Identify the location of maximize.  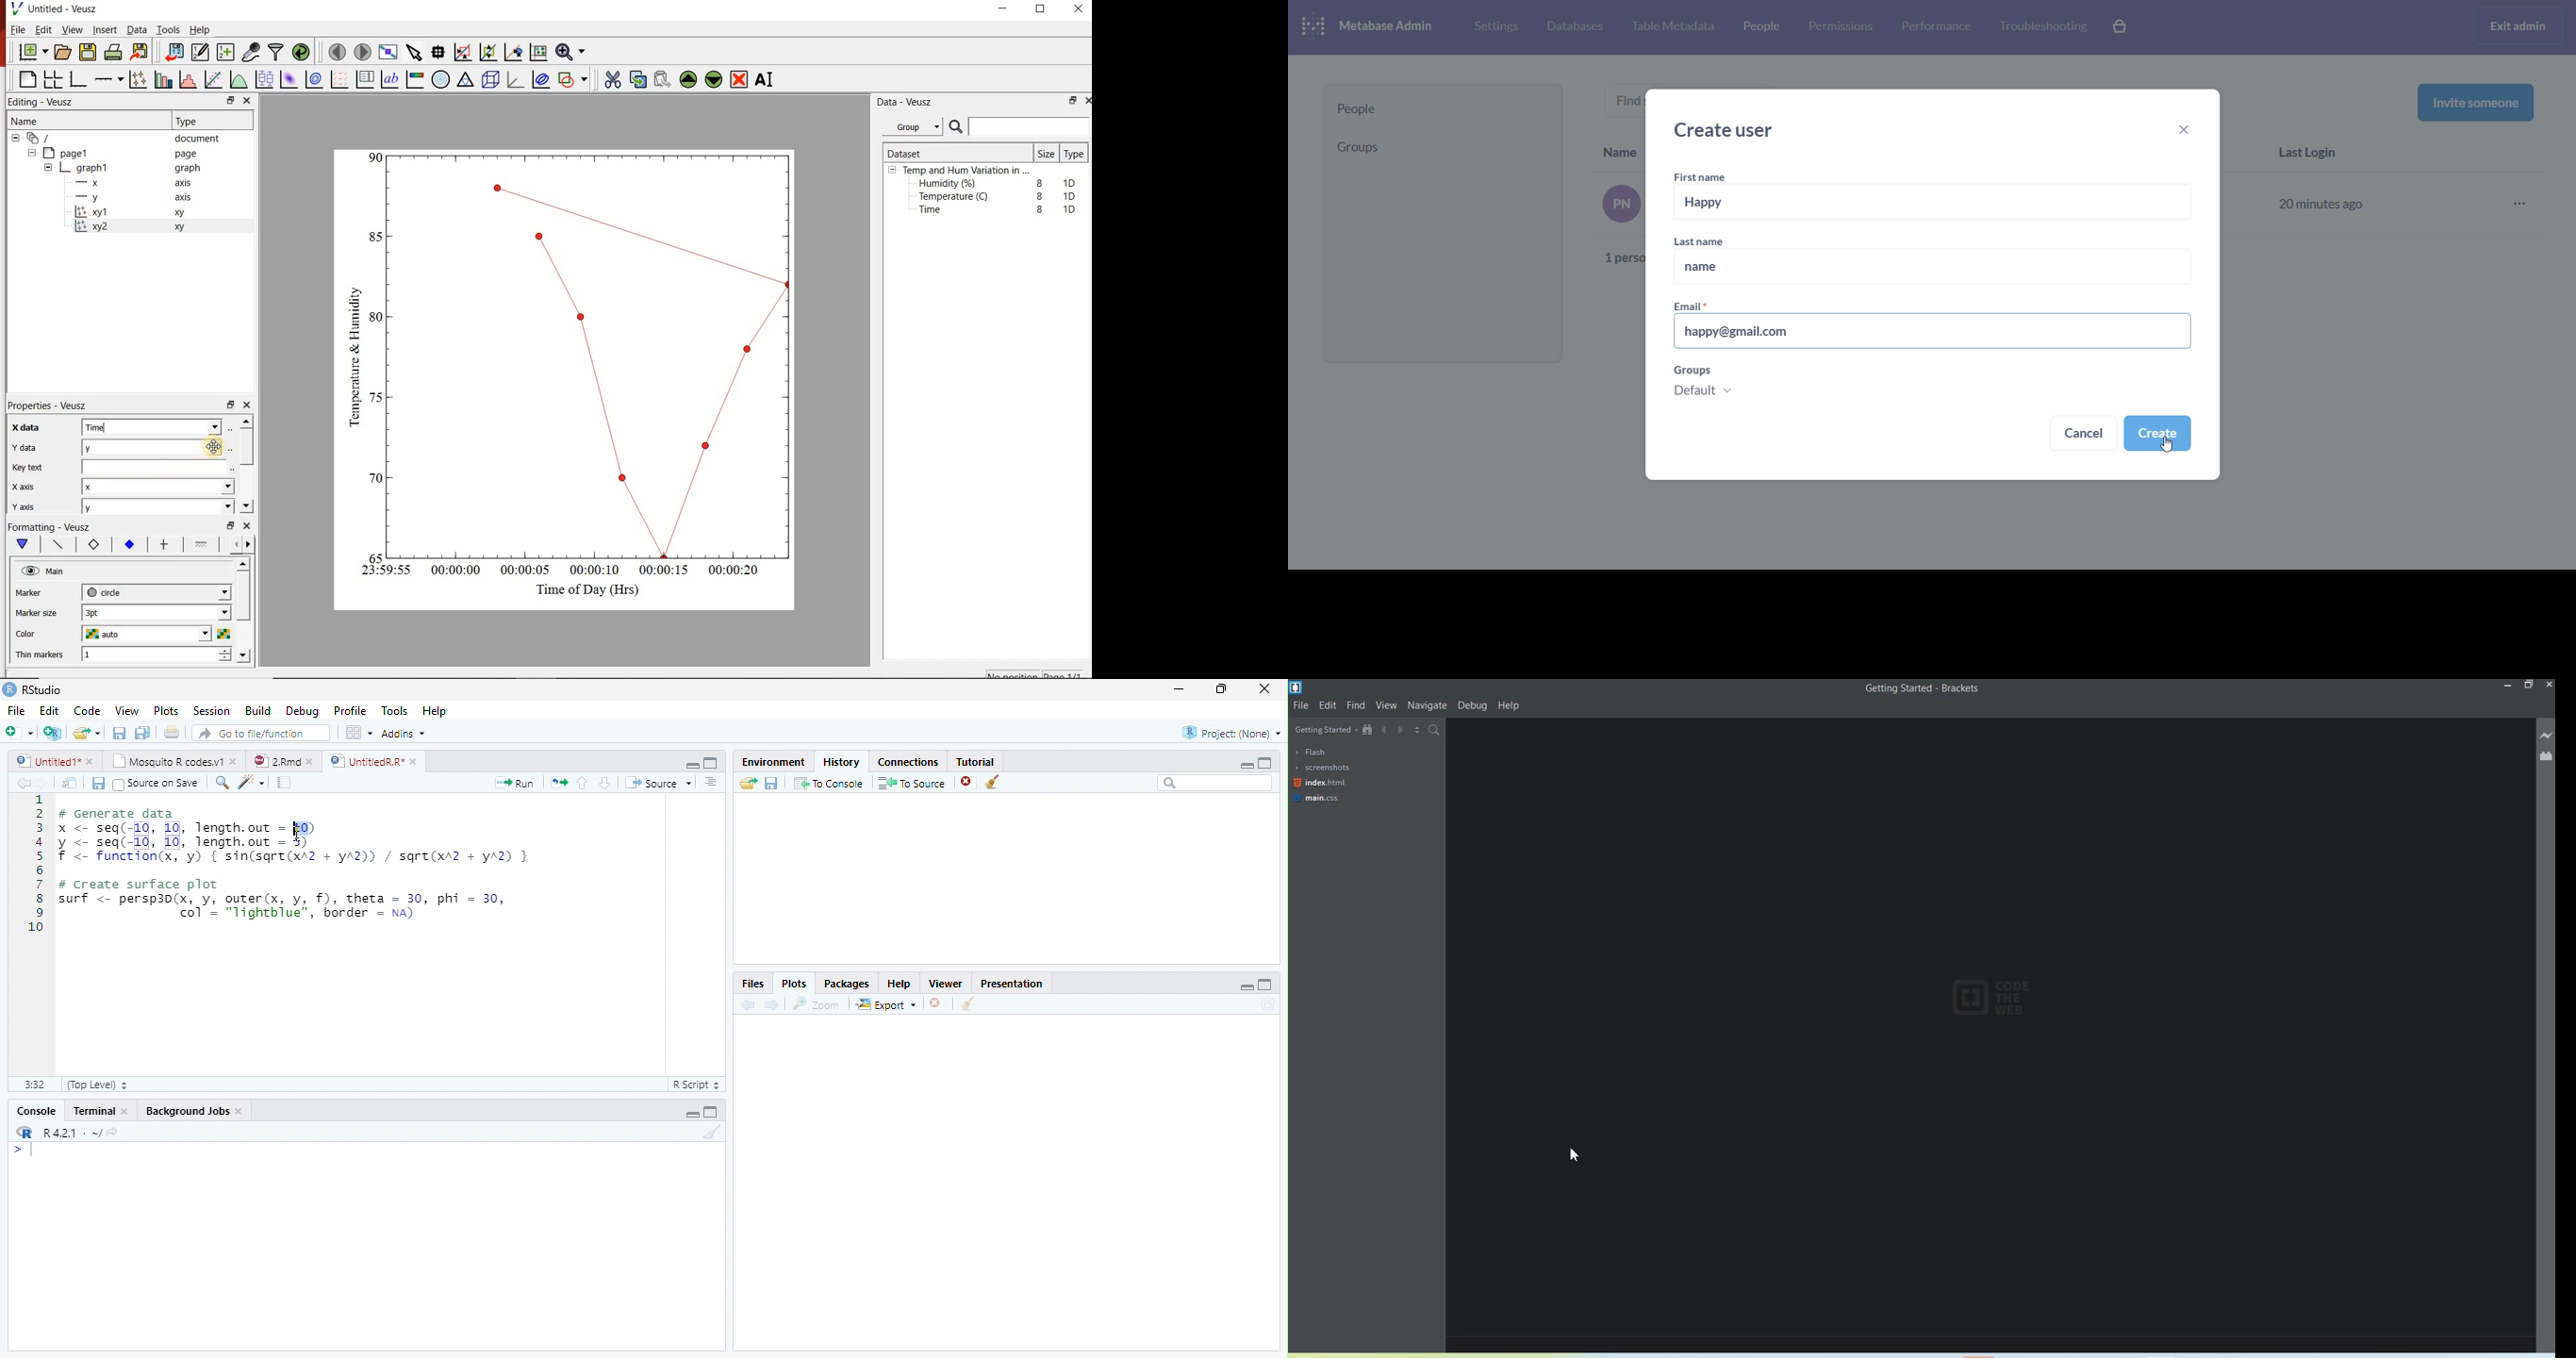
(1266, 985).